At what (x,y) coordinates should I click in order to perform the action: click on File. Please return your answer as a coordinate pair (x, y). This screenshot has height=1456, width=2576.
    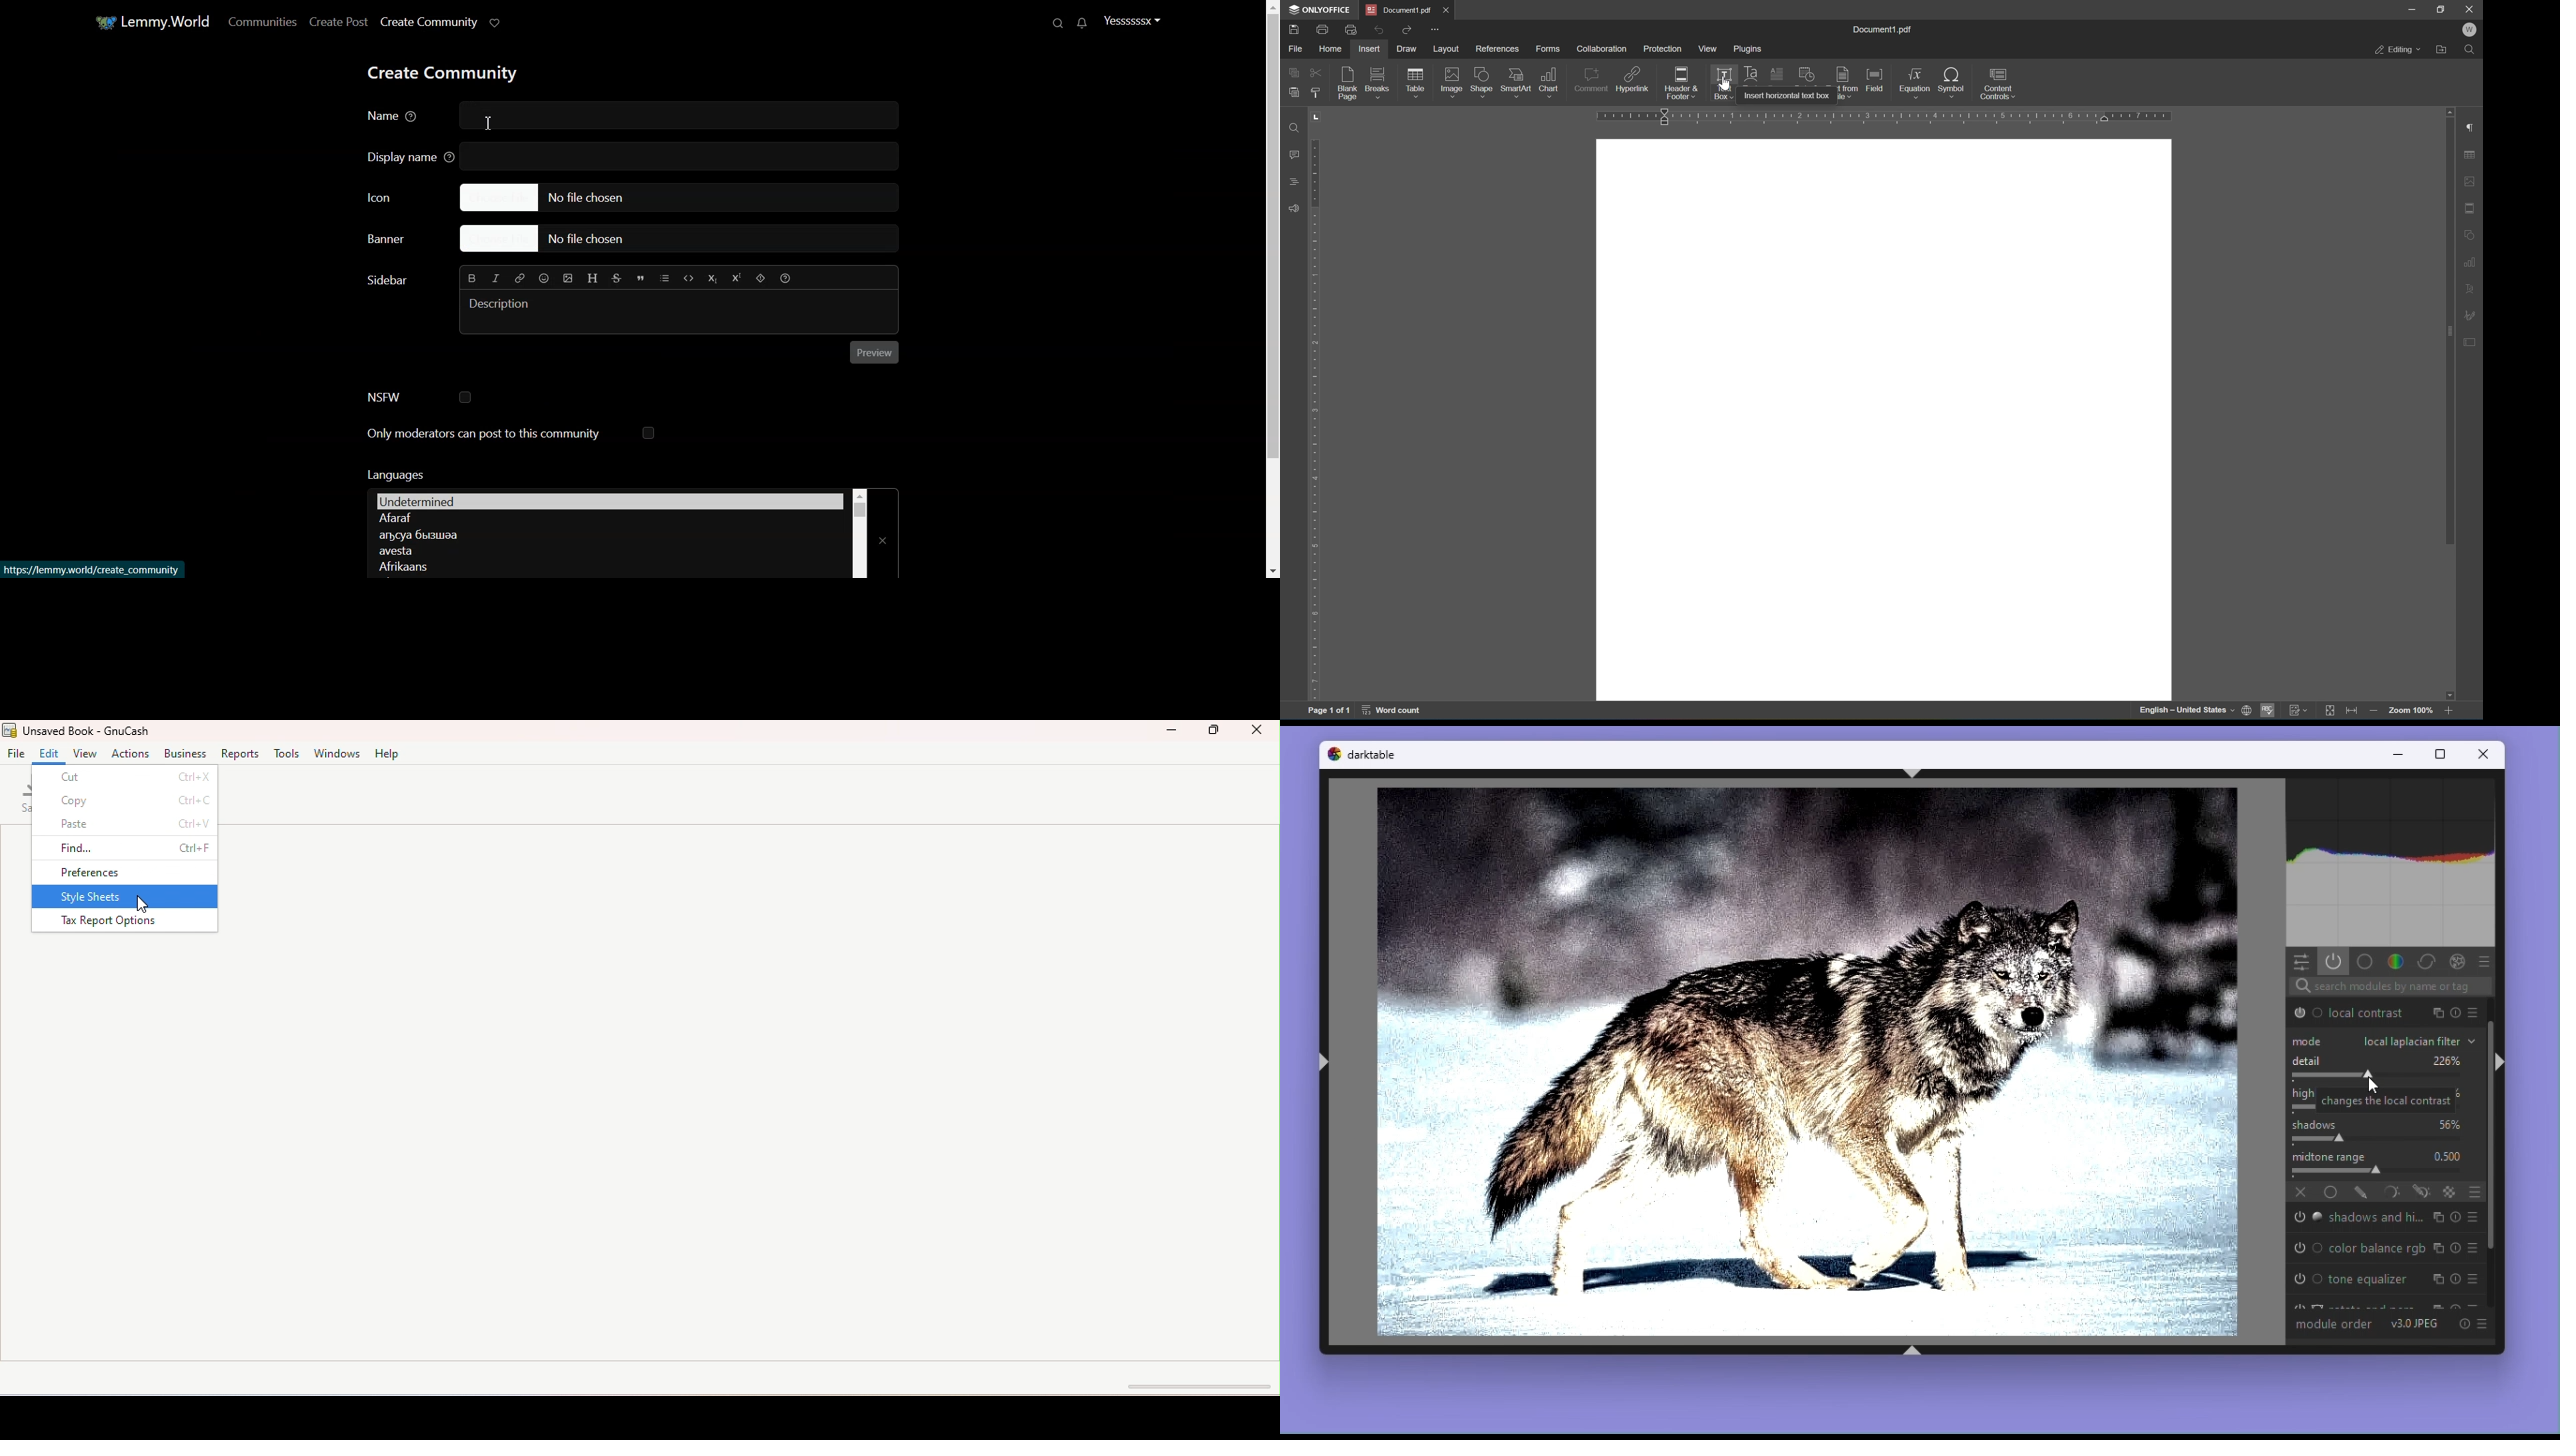
    Looking at the image, I should click on (1296, 50).